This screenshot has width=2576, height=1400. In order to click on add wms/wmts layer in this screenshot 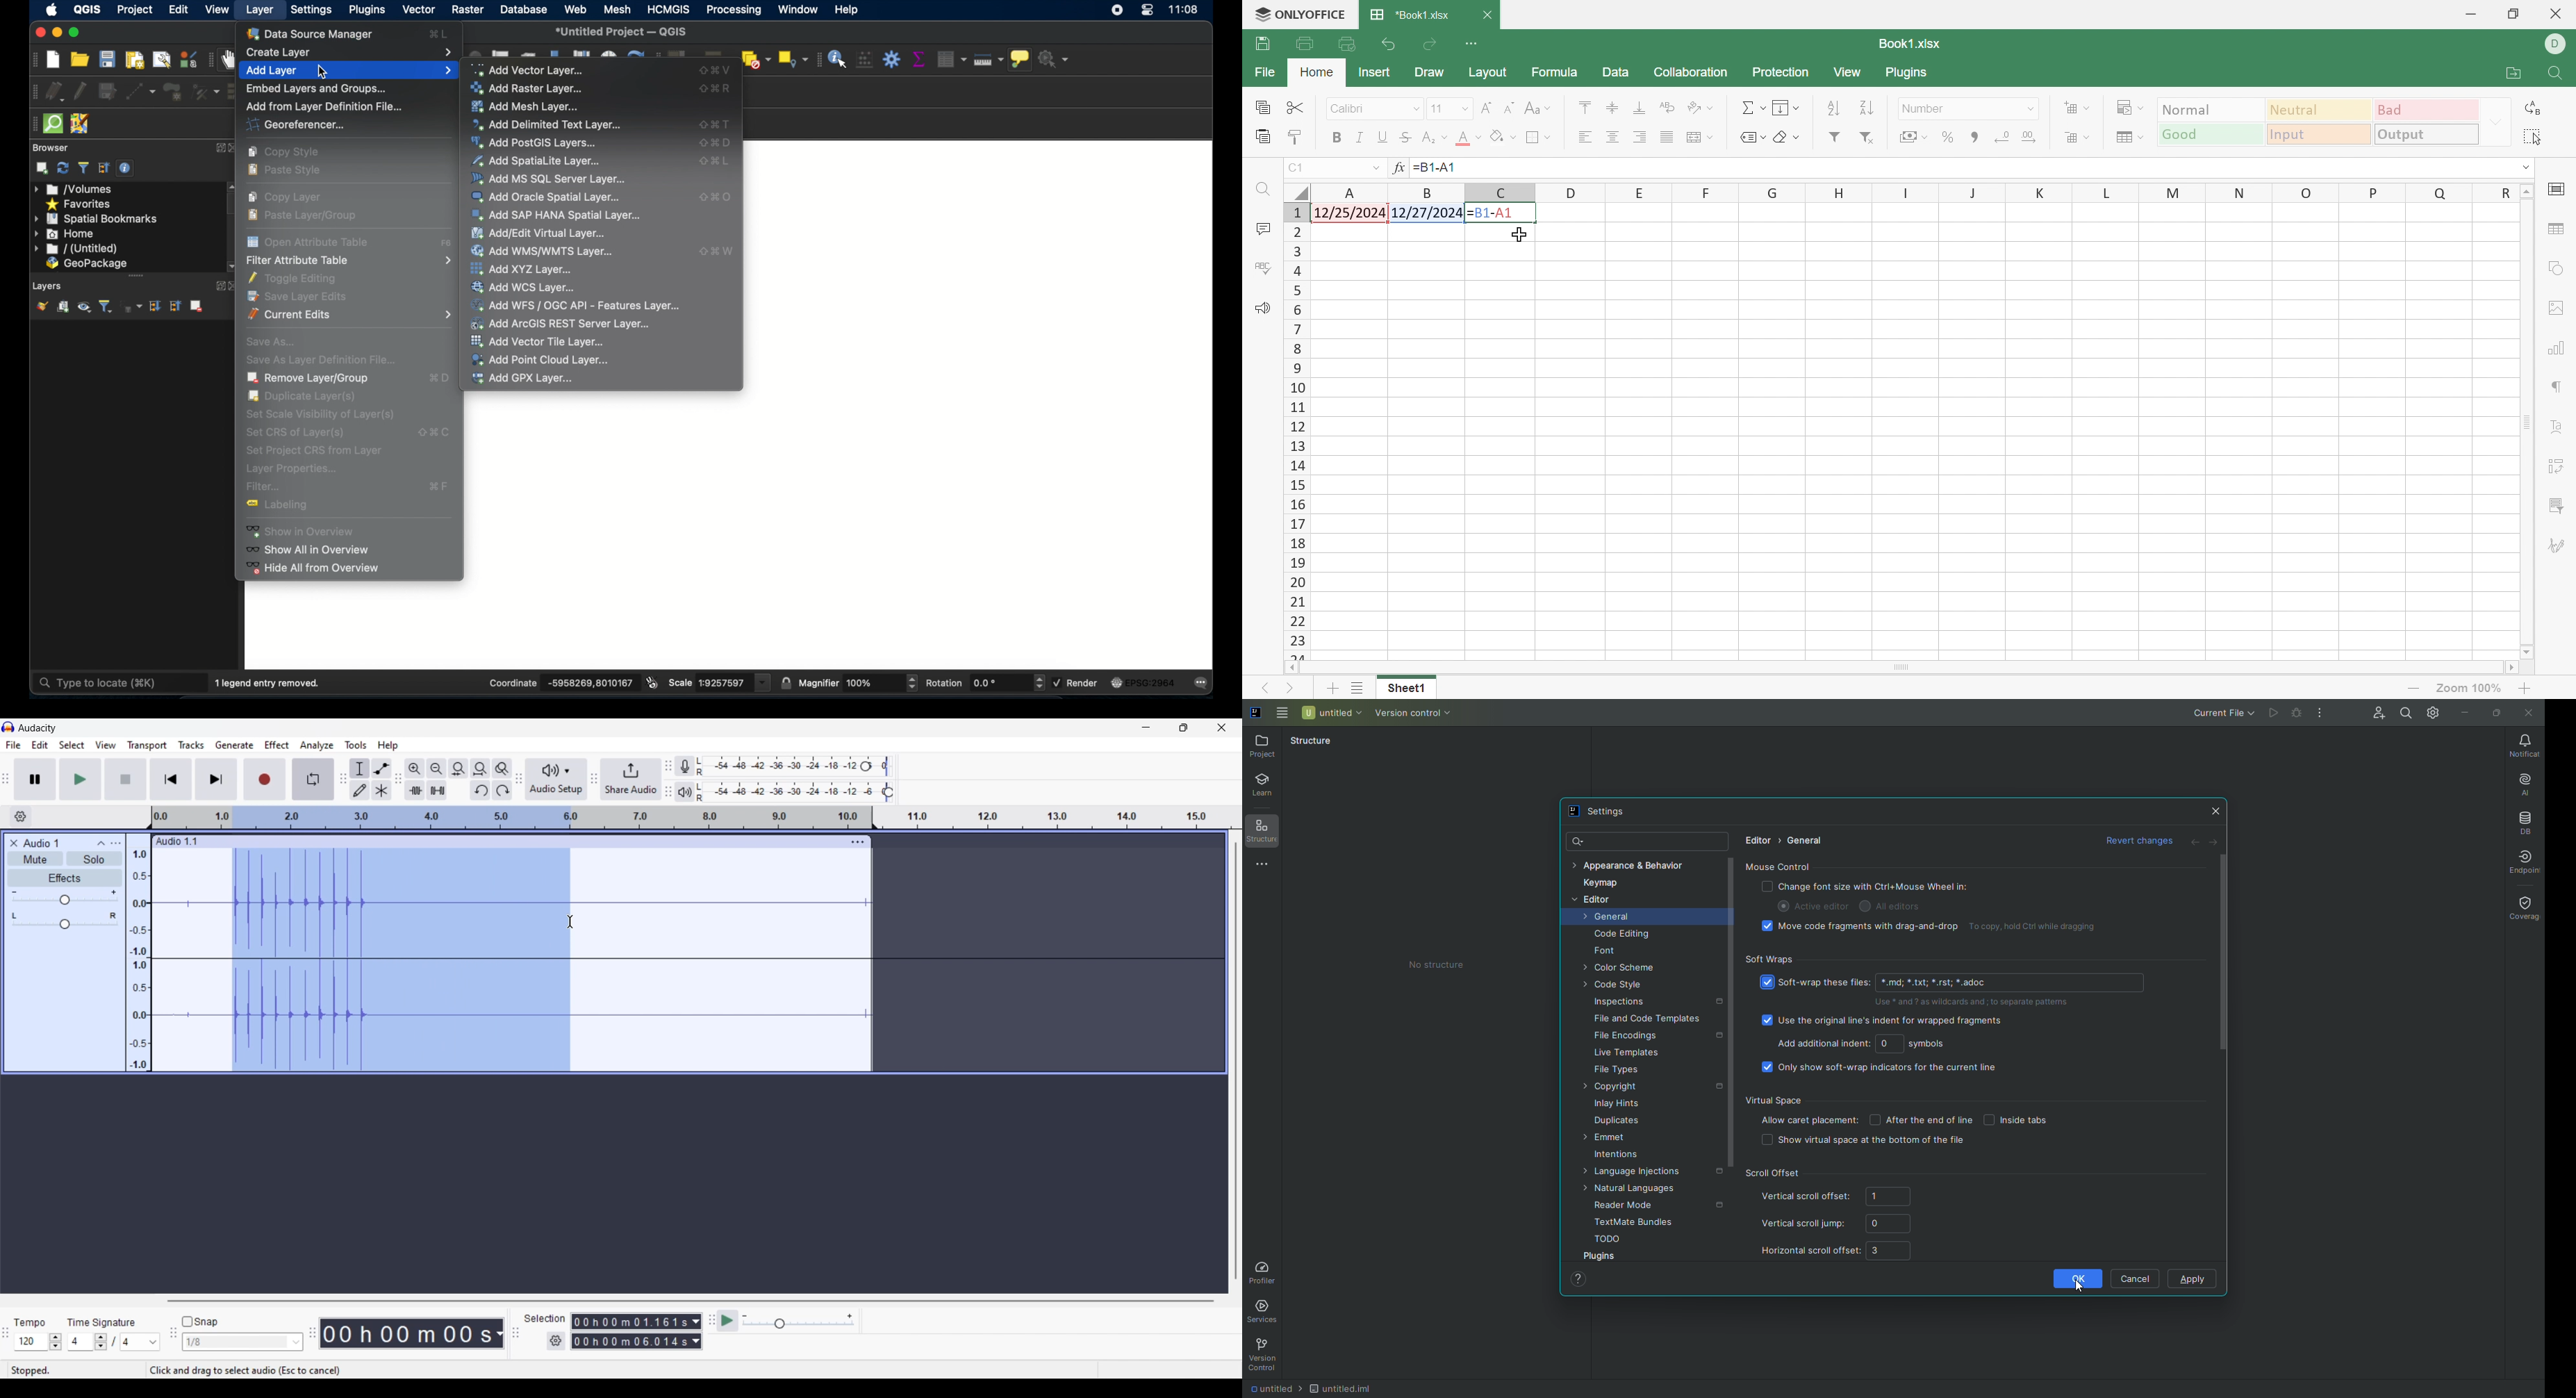, I will do `click(544, 251)`.